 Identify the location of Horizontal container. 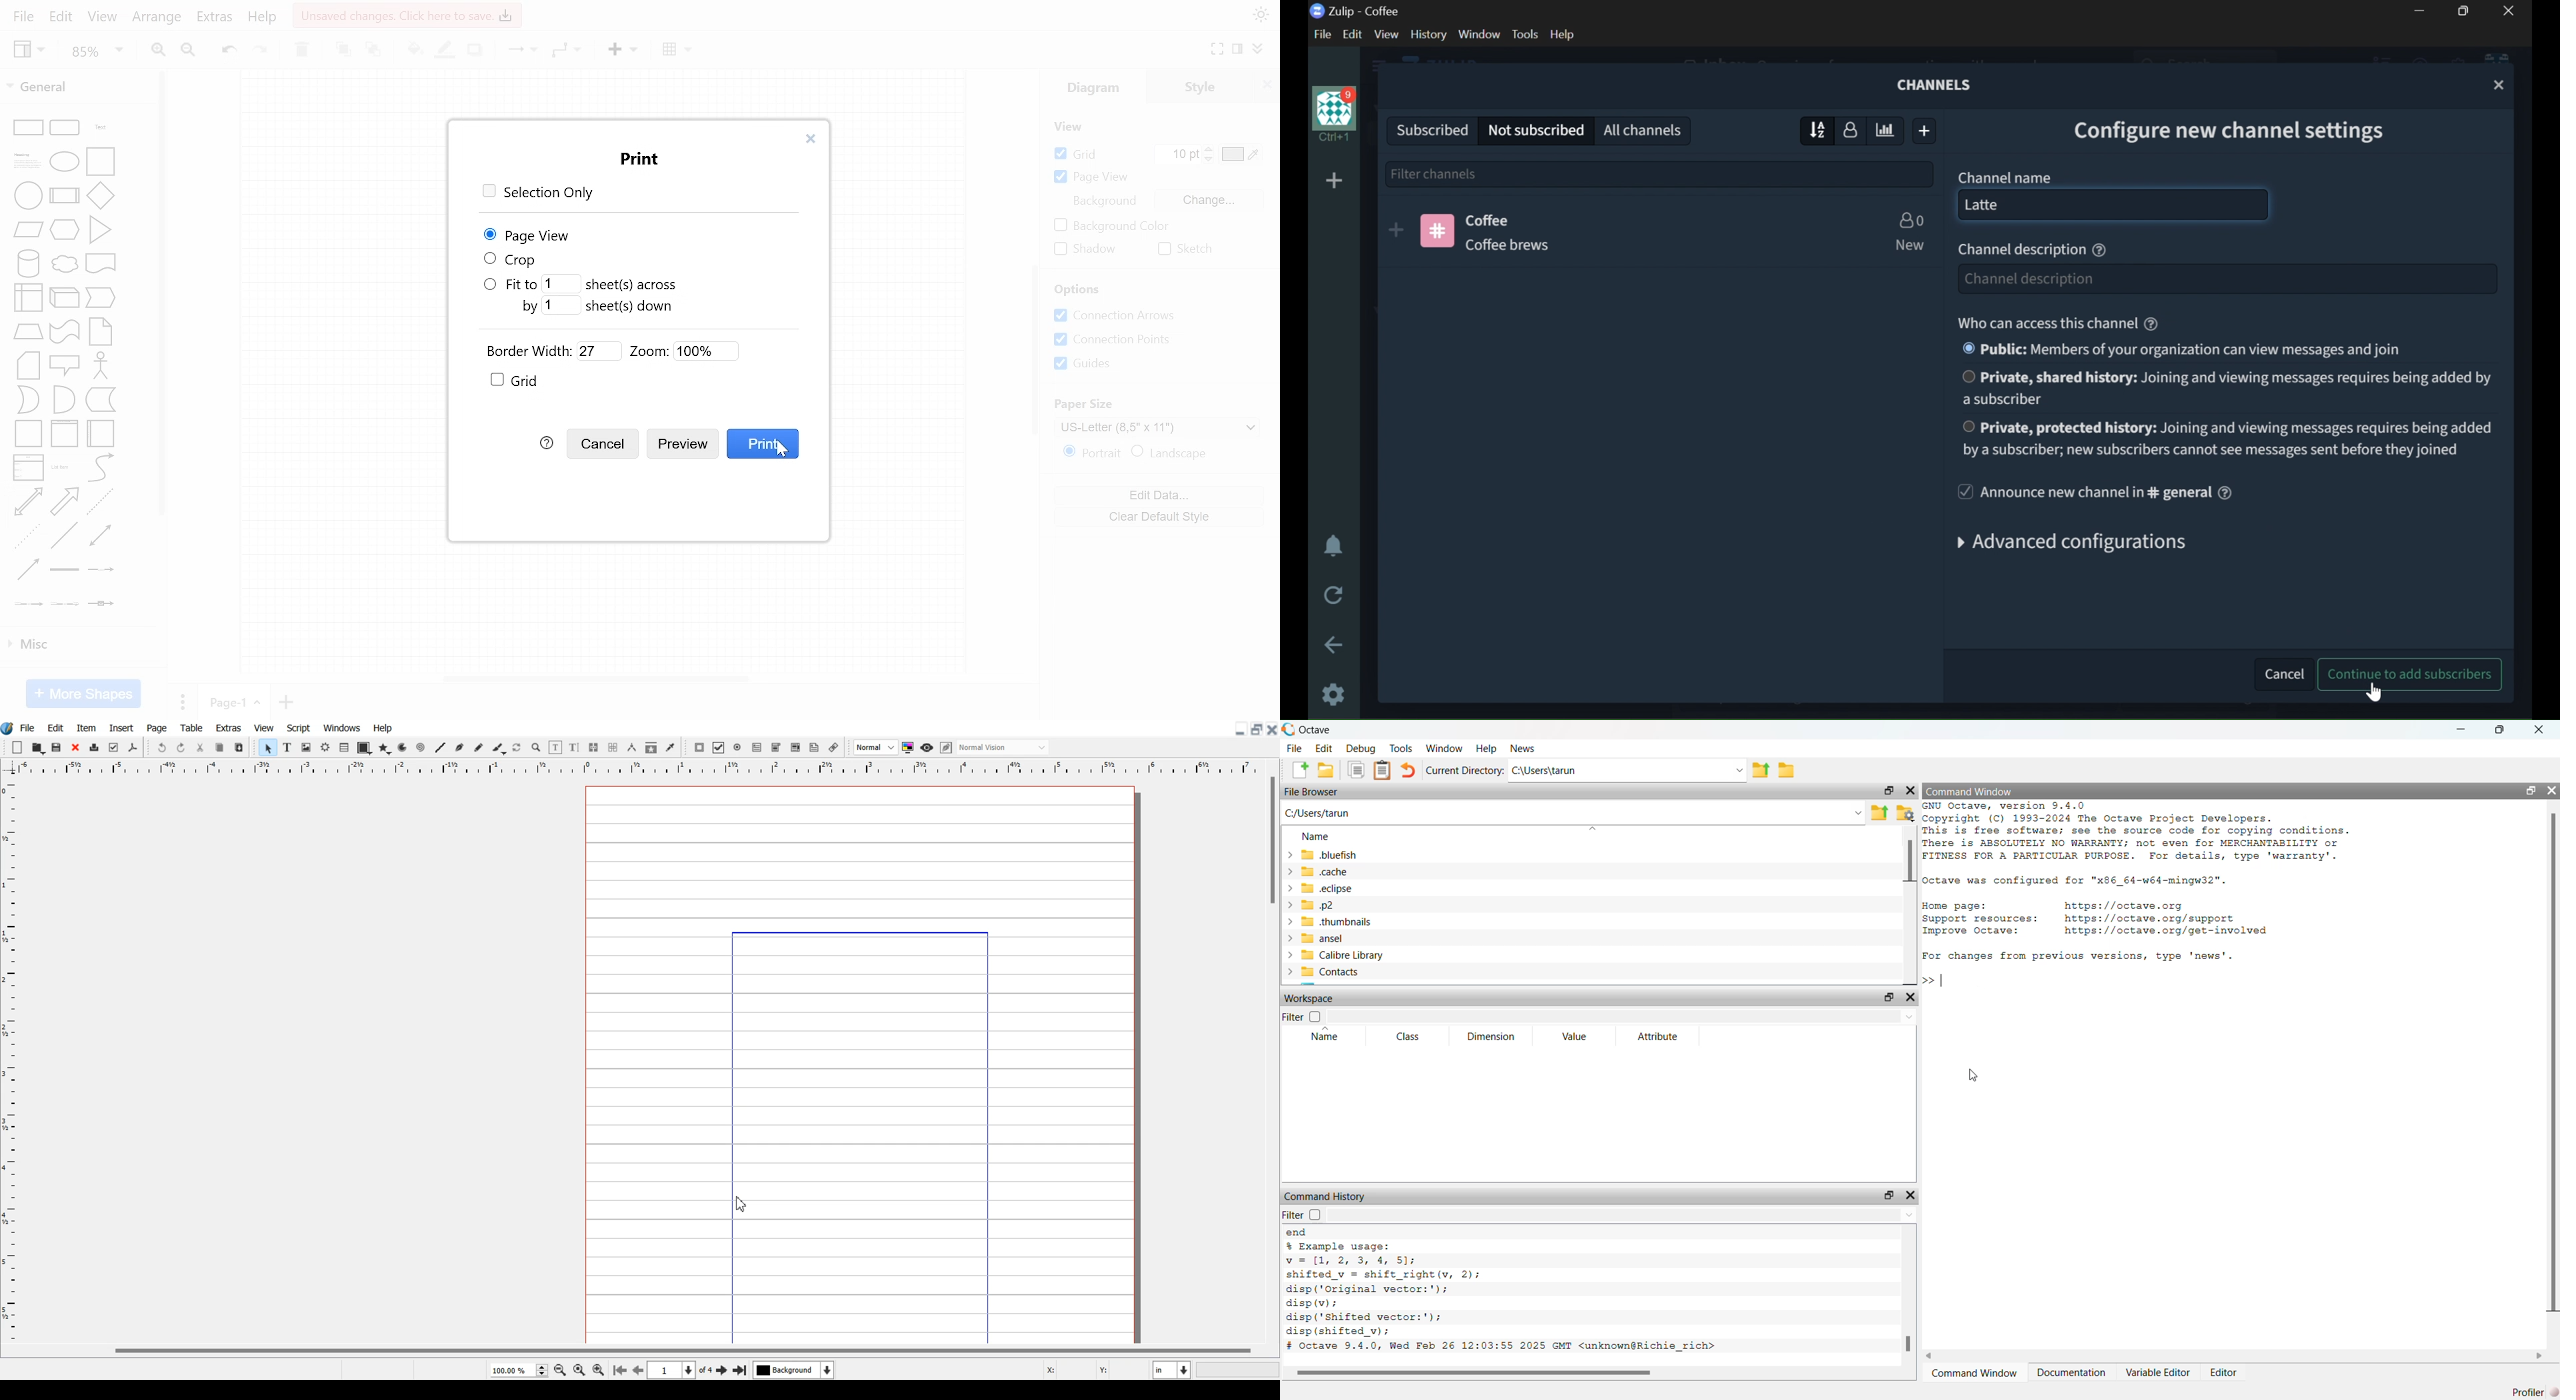
(100, 434).